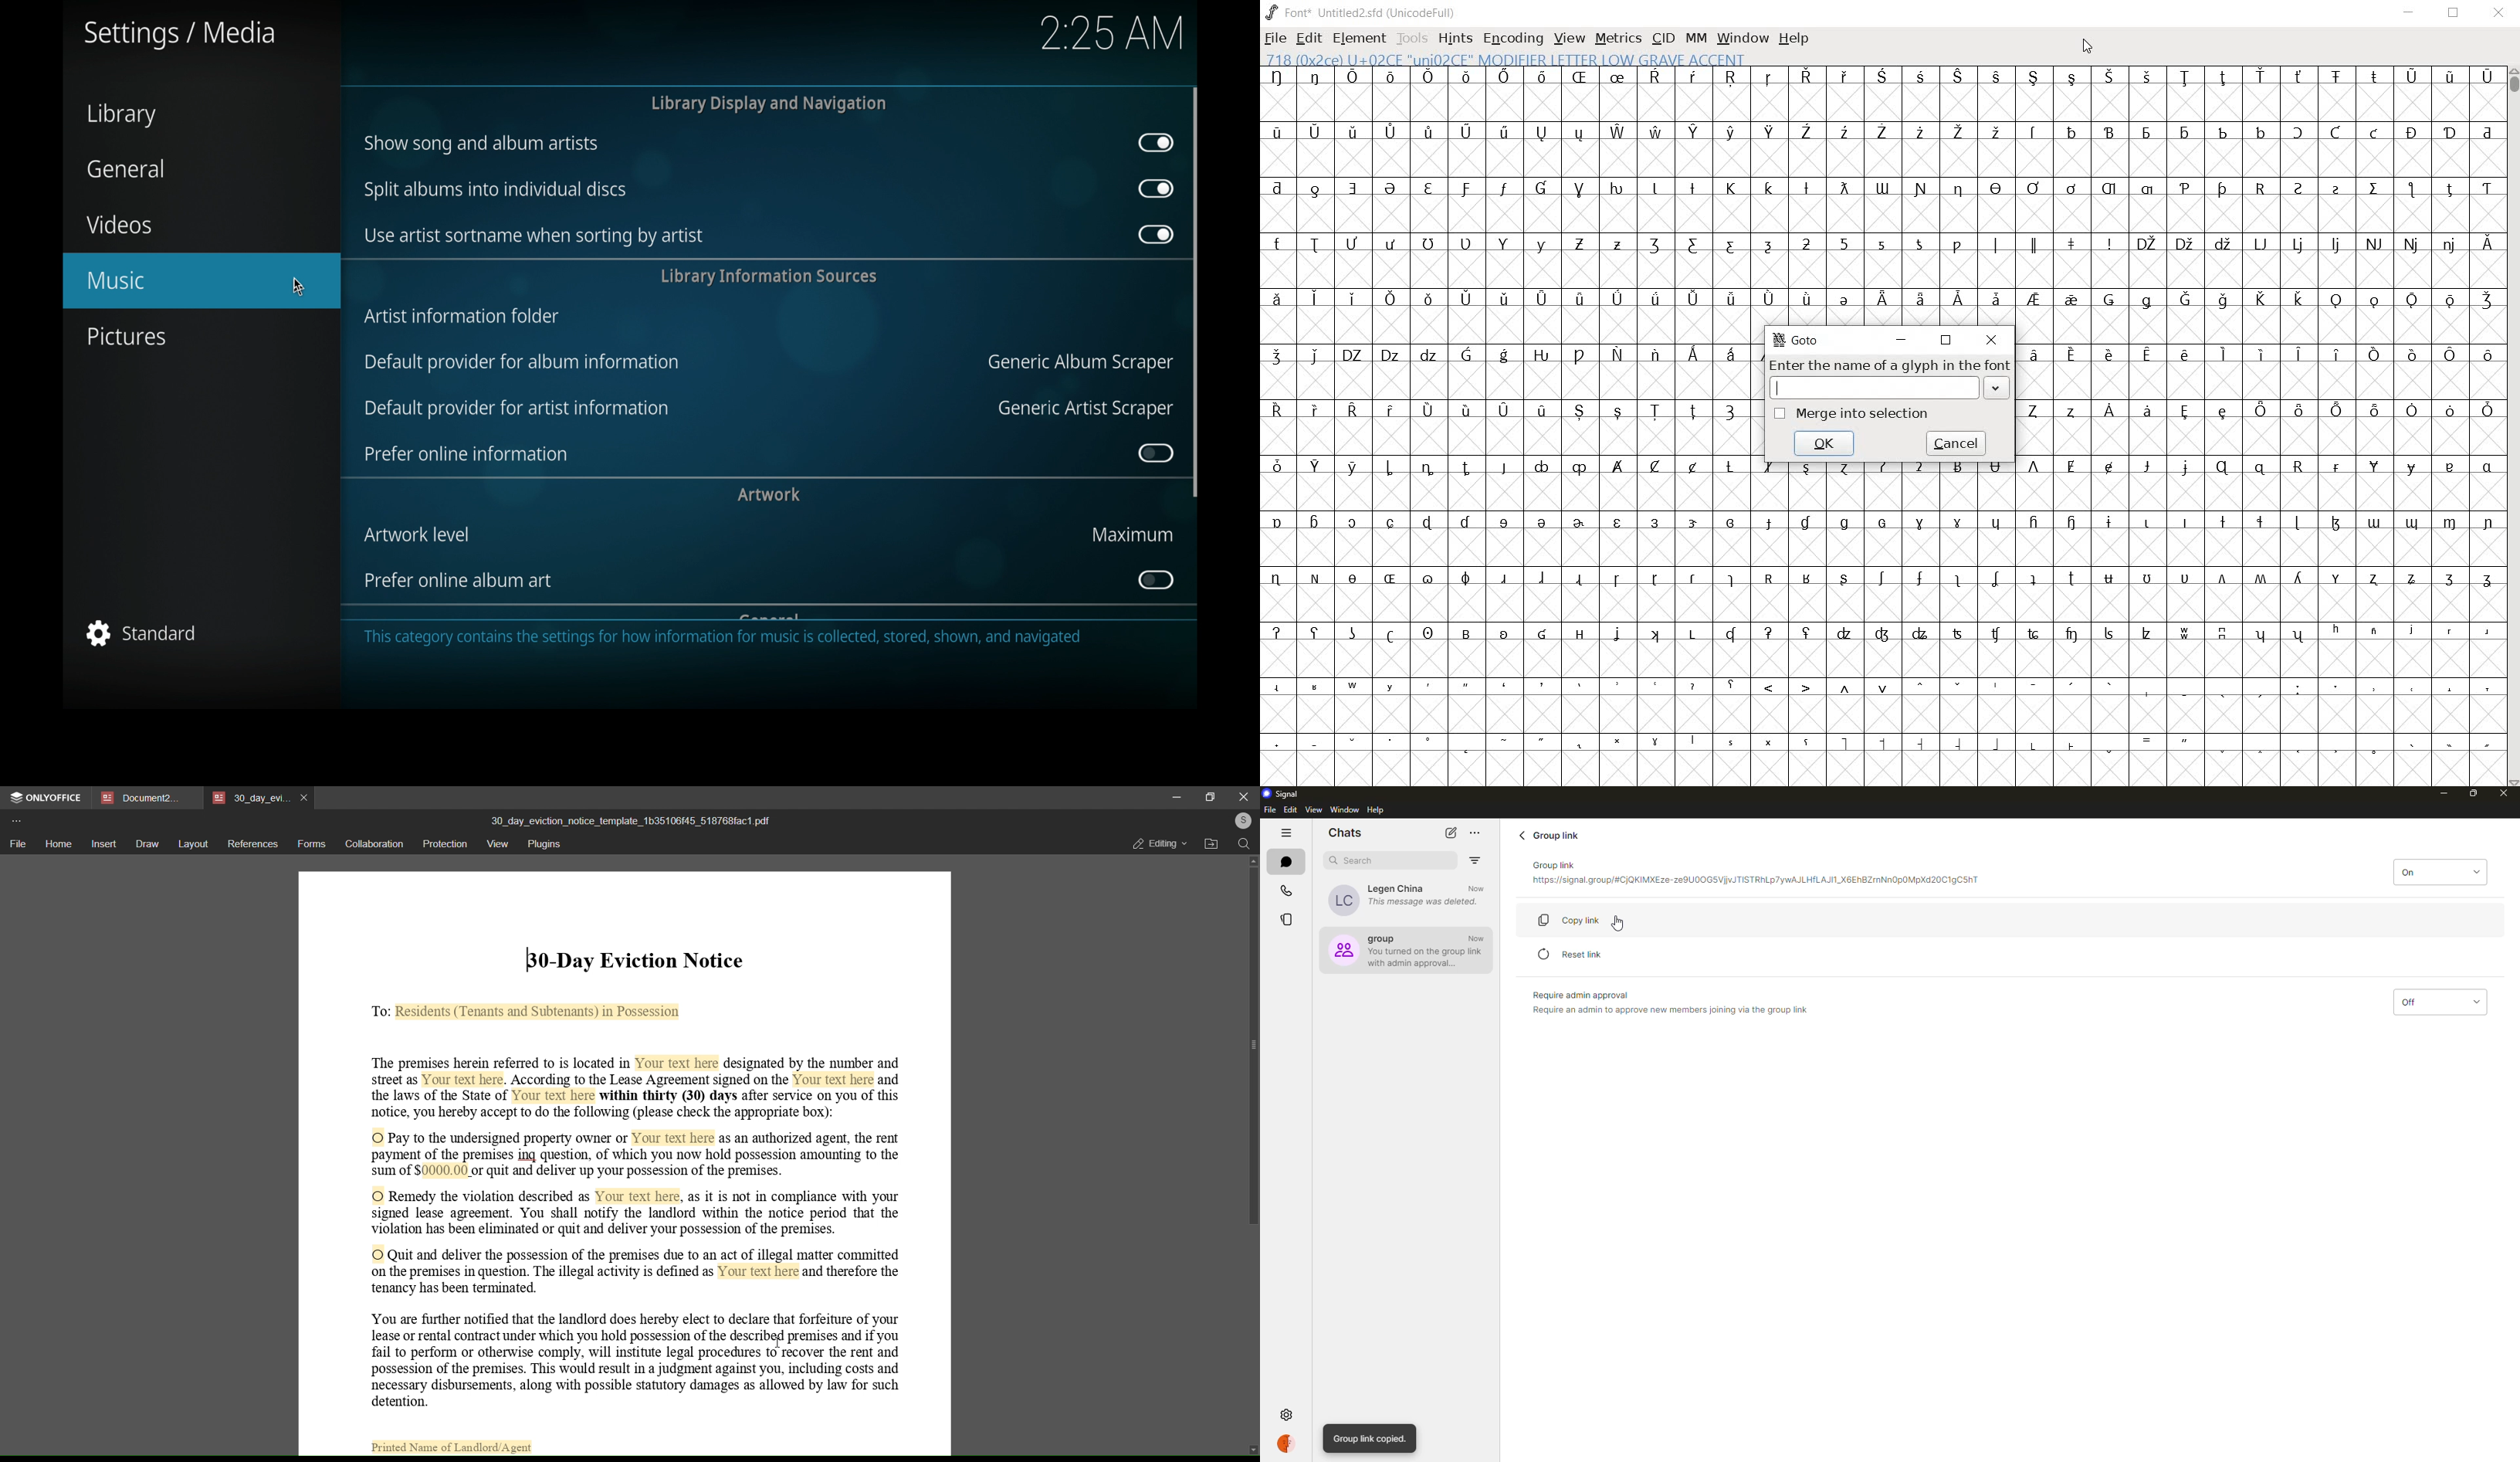 The height and width of the screenshot is (1484, 2520). I want to click on window, so click(1345, 810).